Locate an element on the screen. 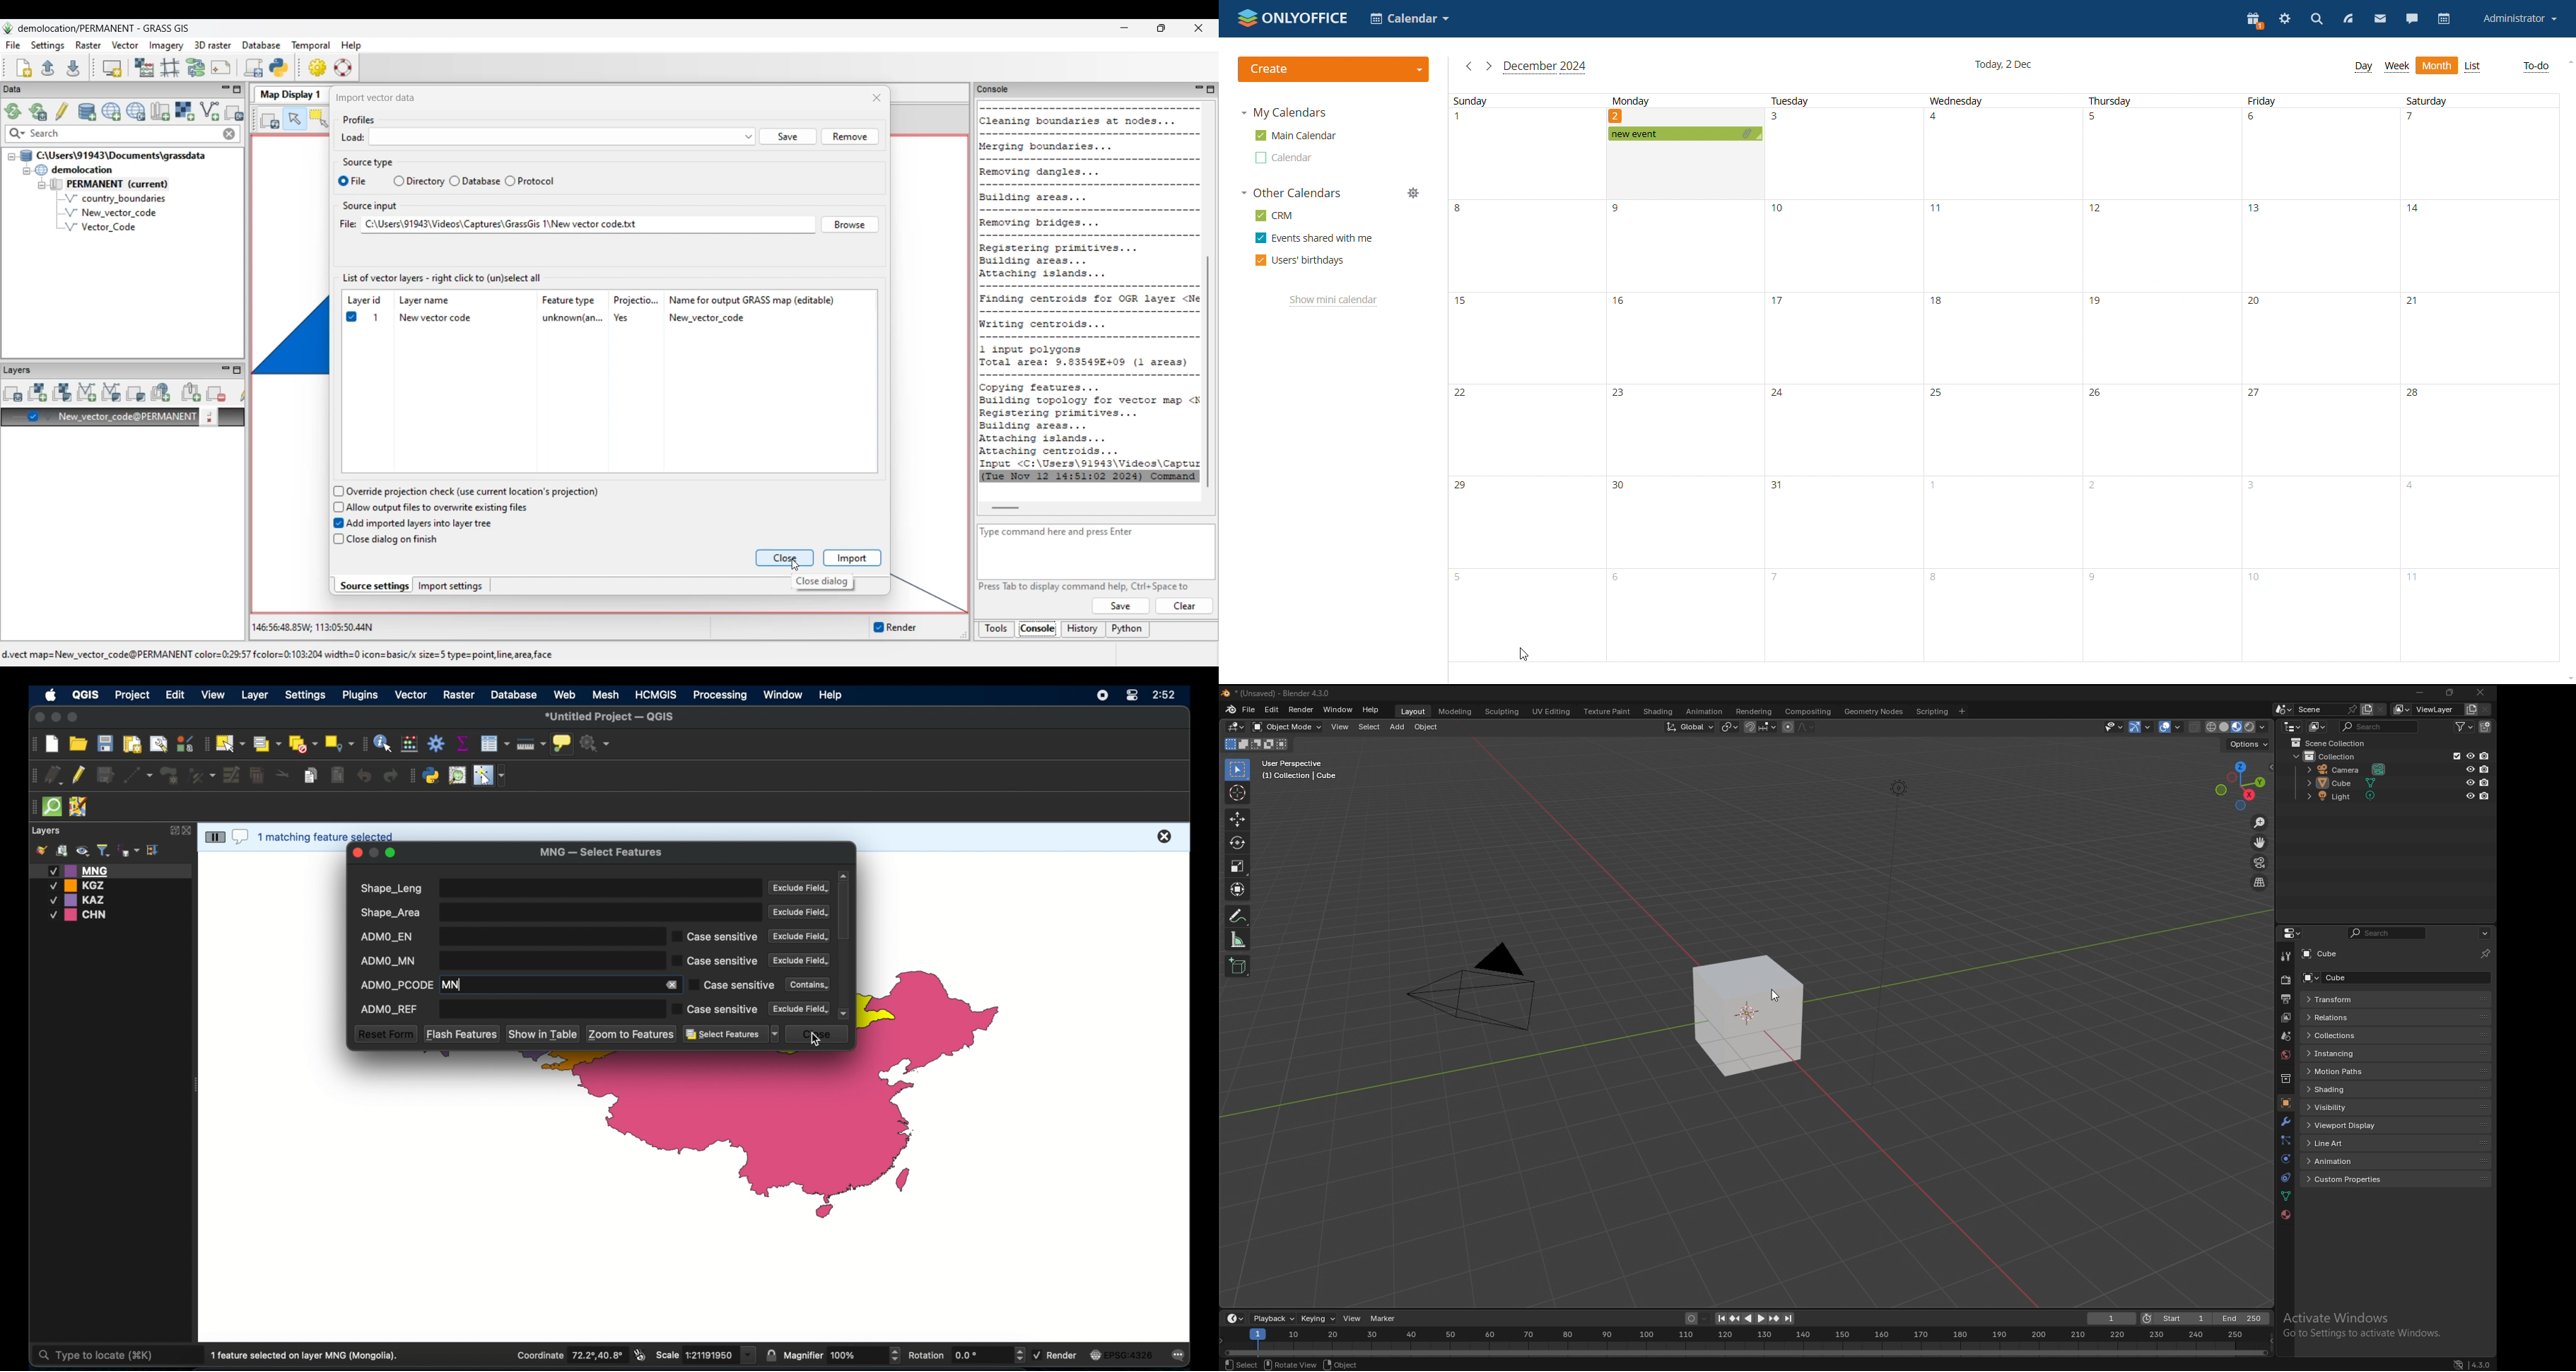  CHN is located at coordinates (80, 915).